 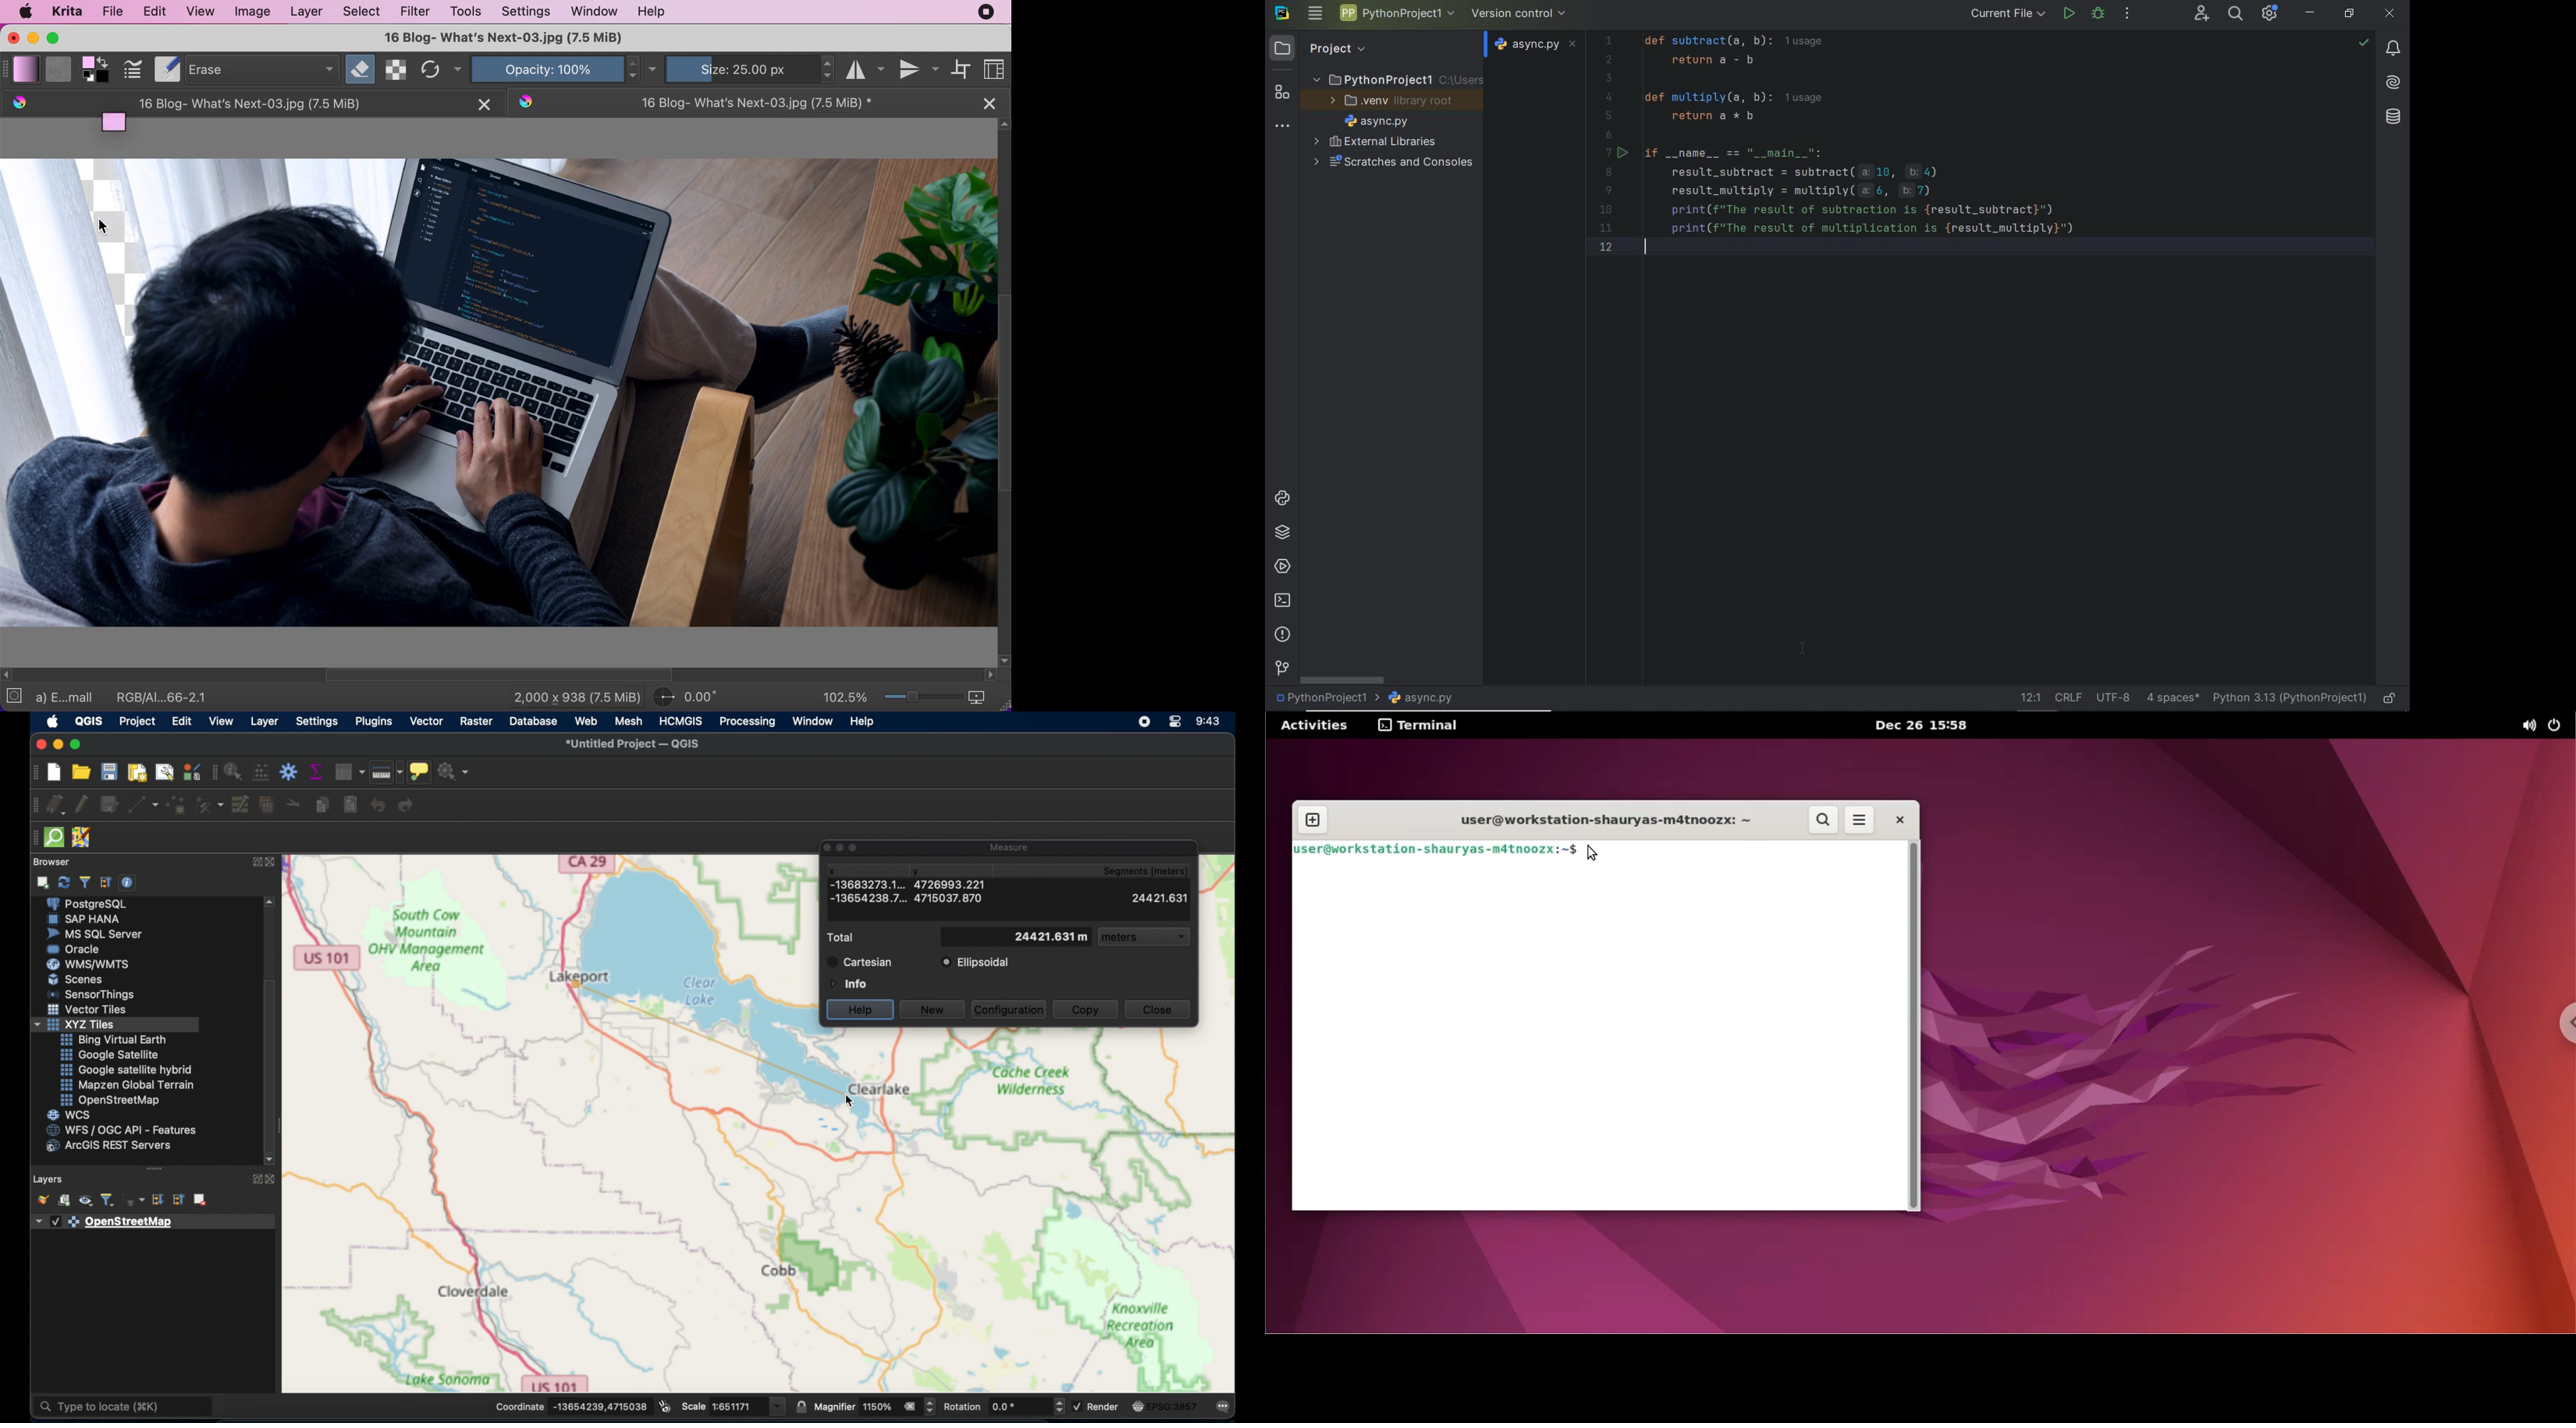 I want to click on reload original preset, so click(x=429, y=70).